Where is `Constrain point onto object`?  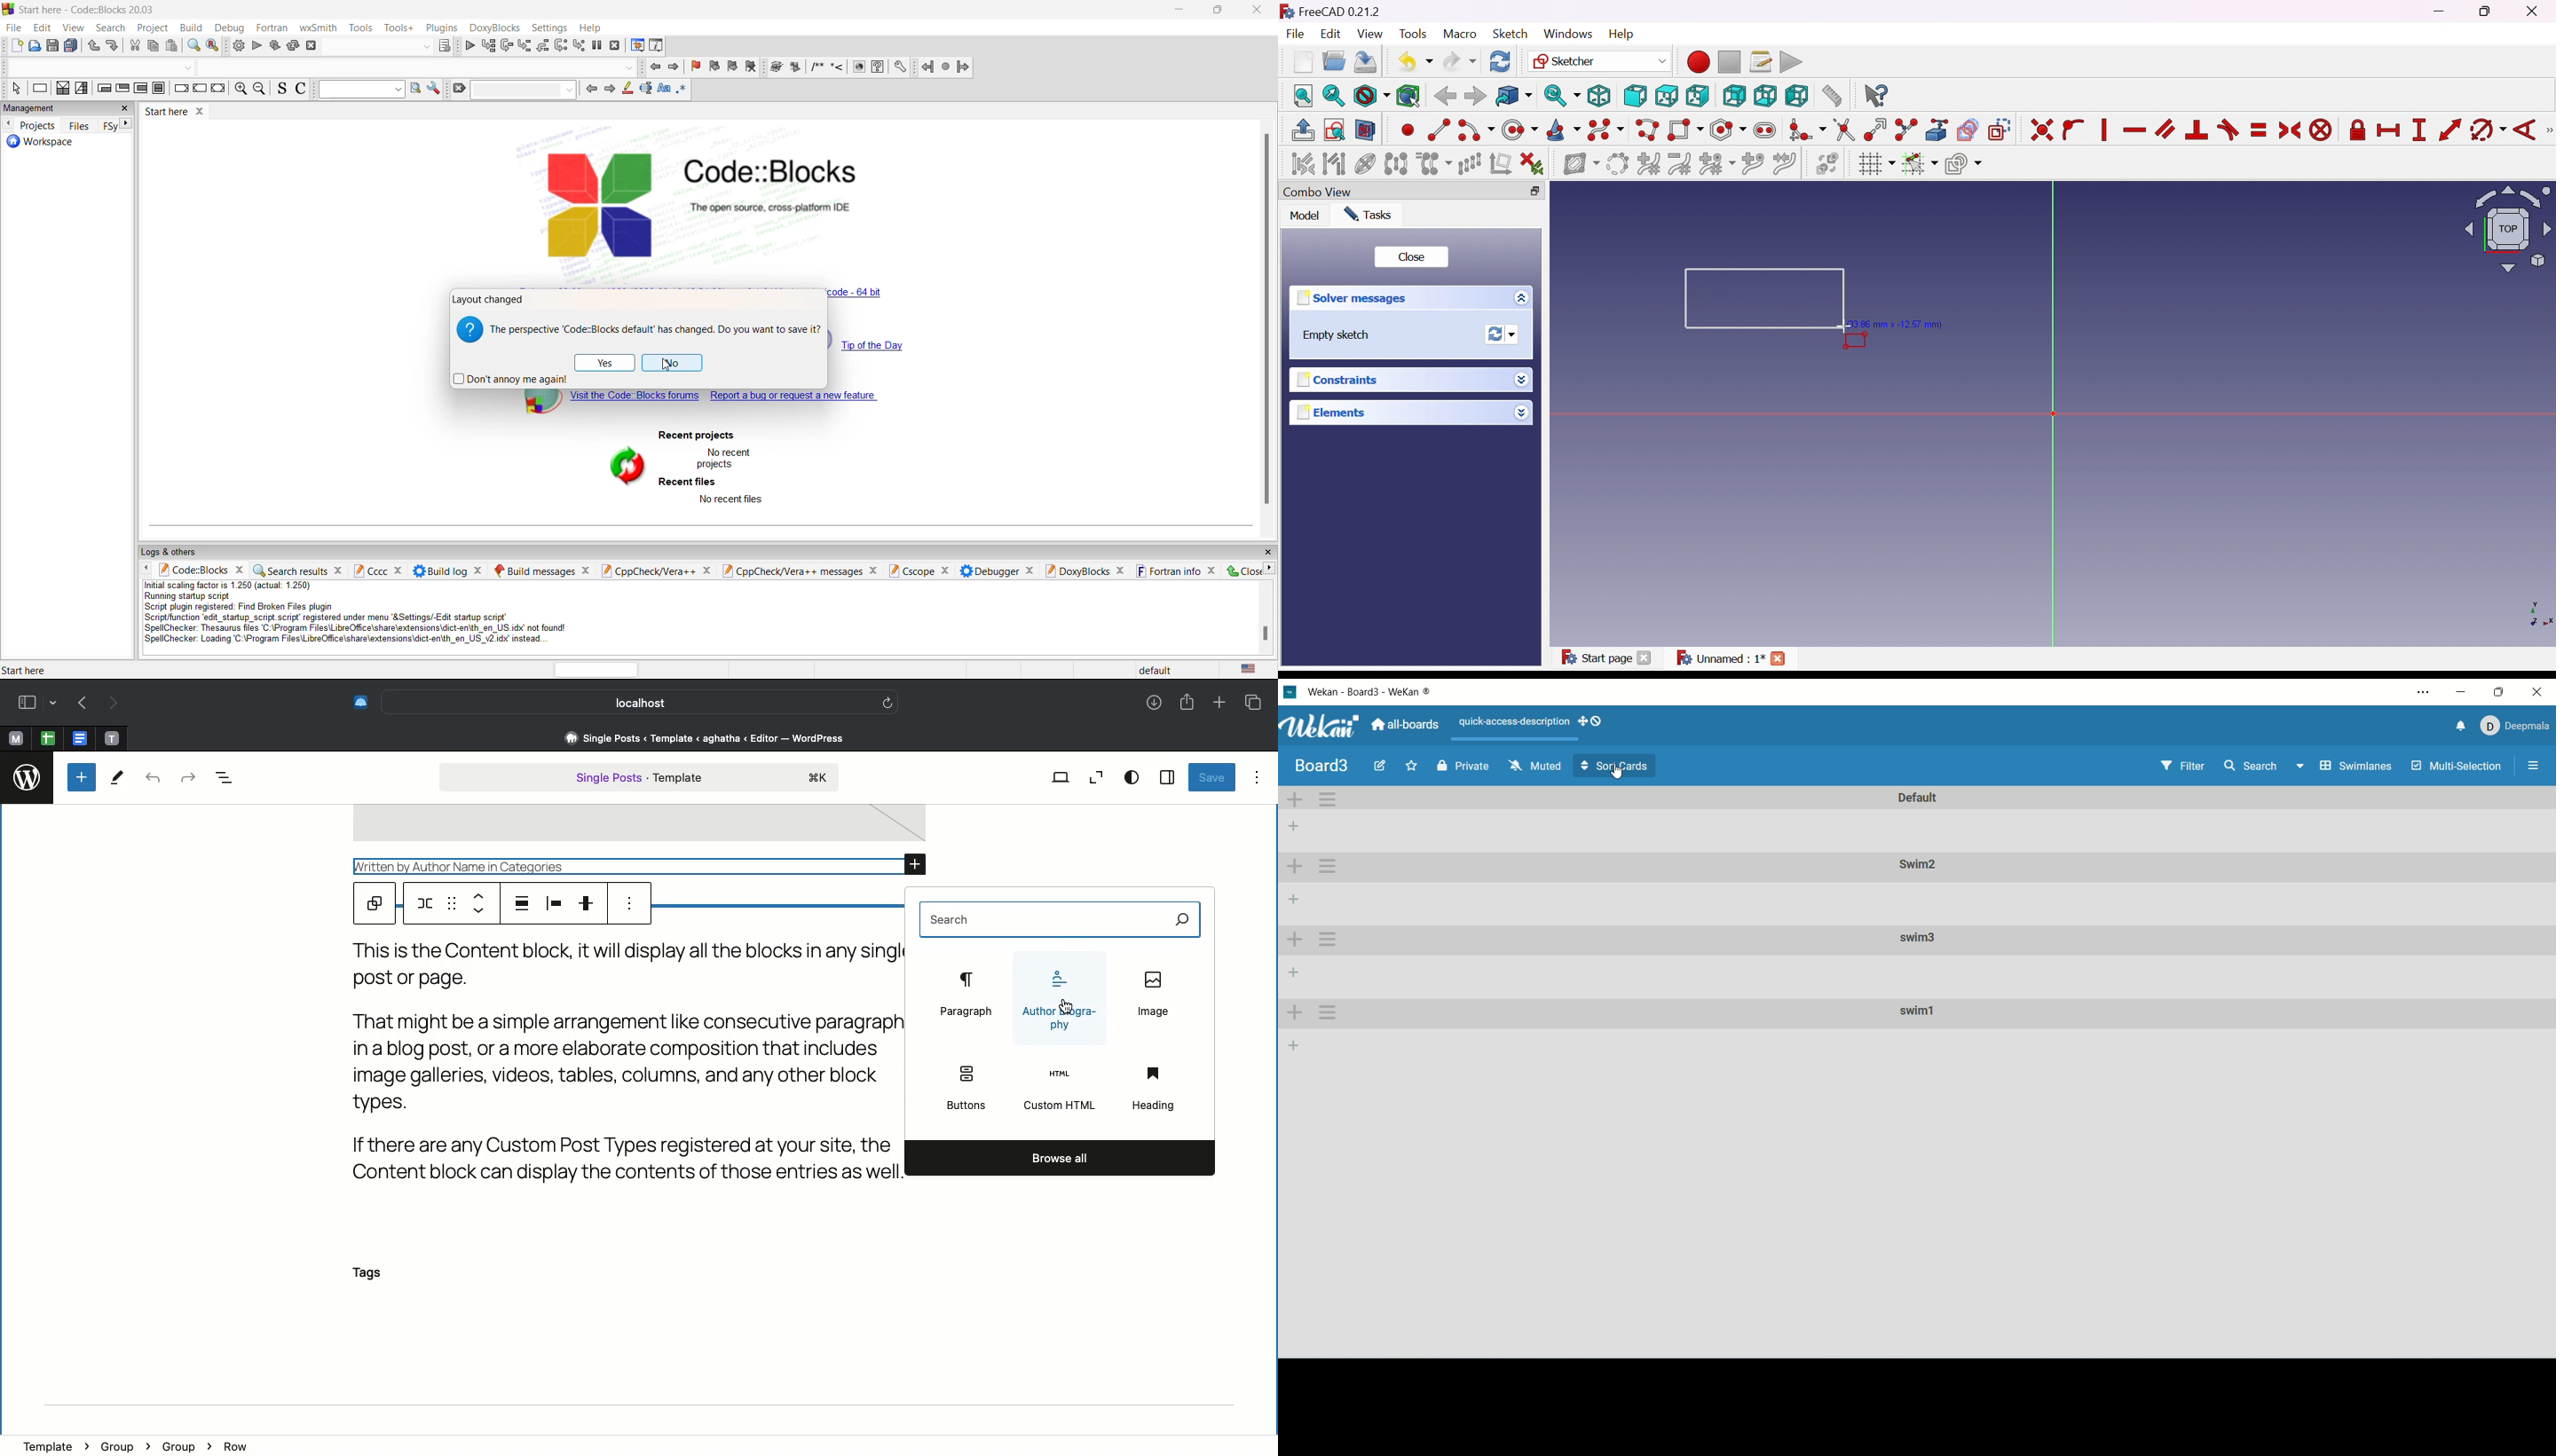 Constrain point onto object is located at coordinates (2075, 131).